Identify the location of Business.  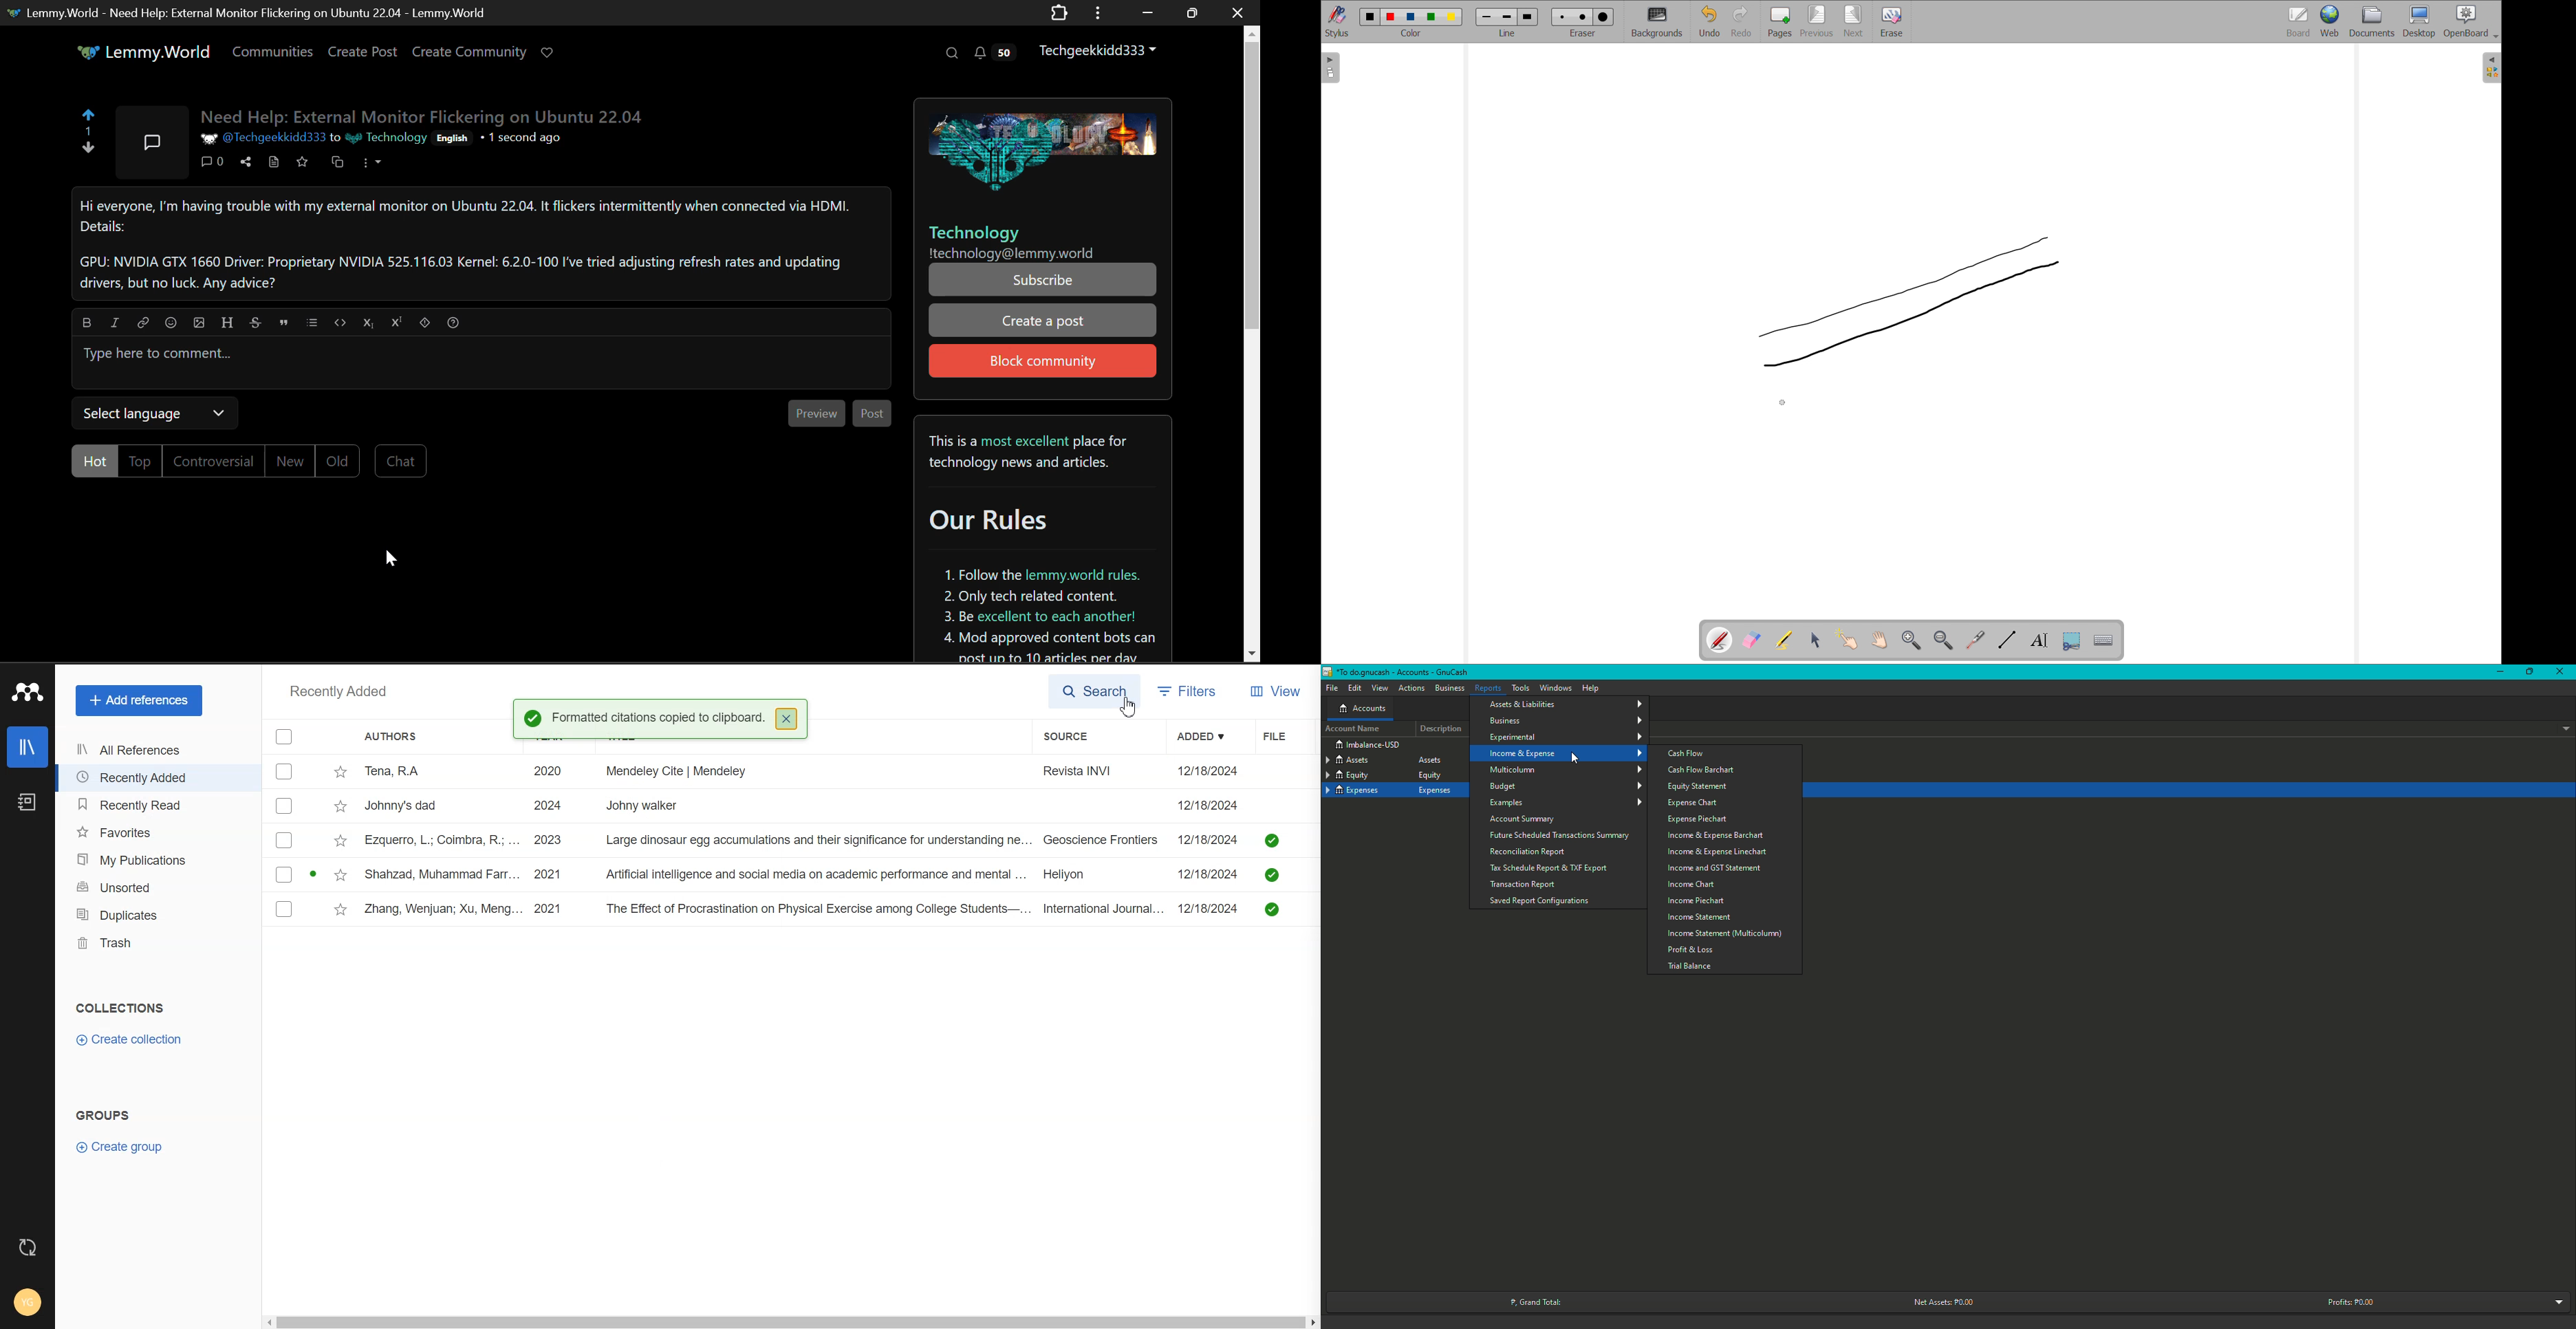
(1567, 720).